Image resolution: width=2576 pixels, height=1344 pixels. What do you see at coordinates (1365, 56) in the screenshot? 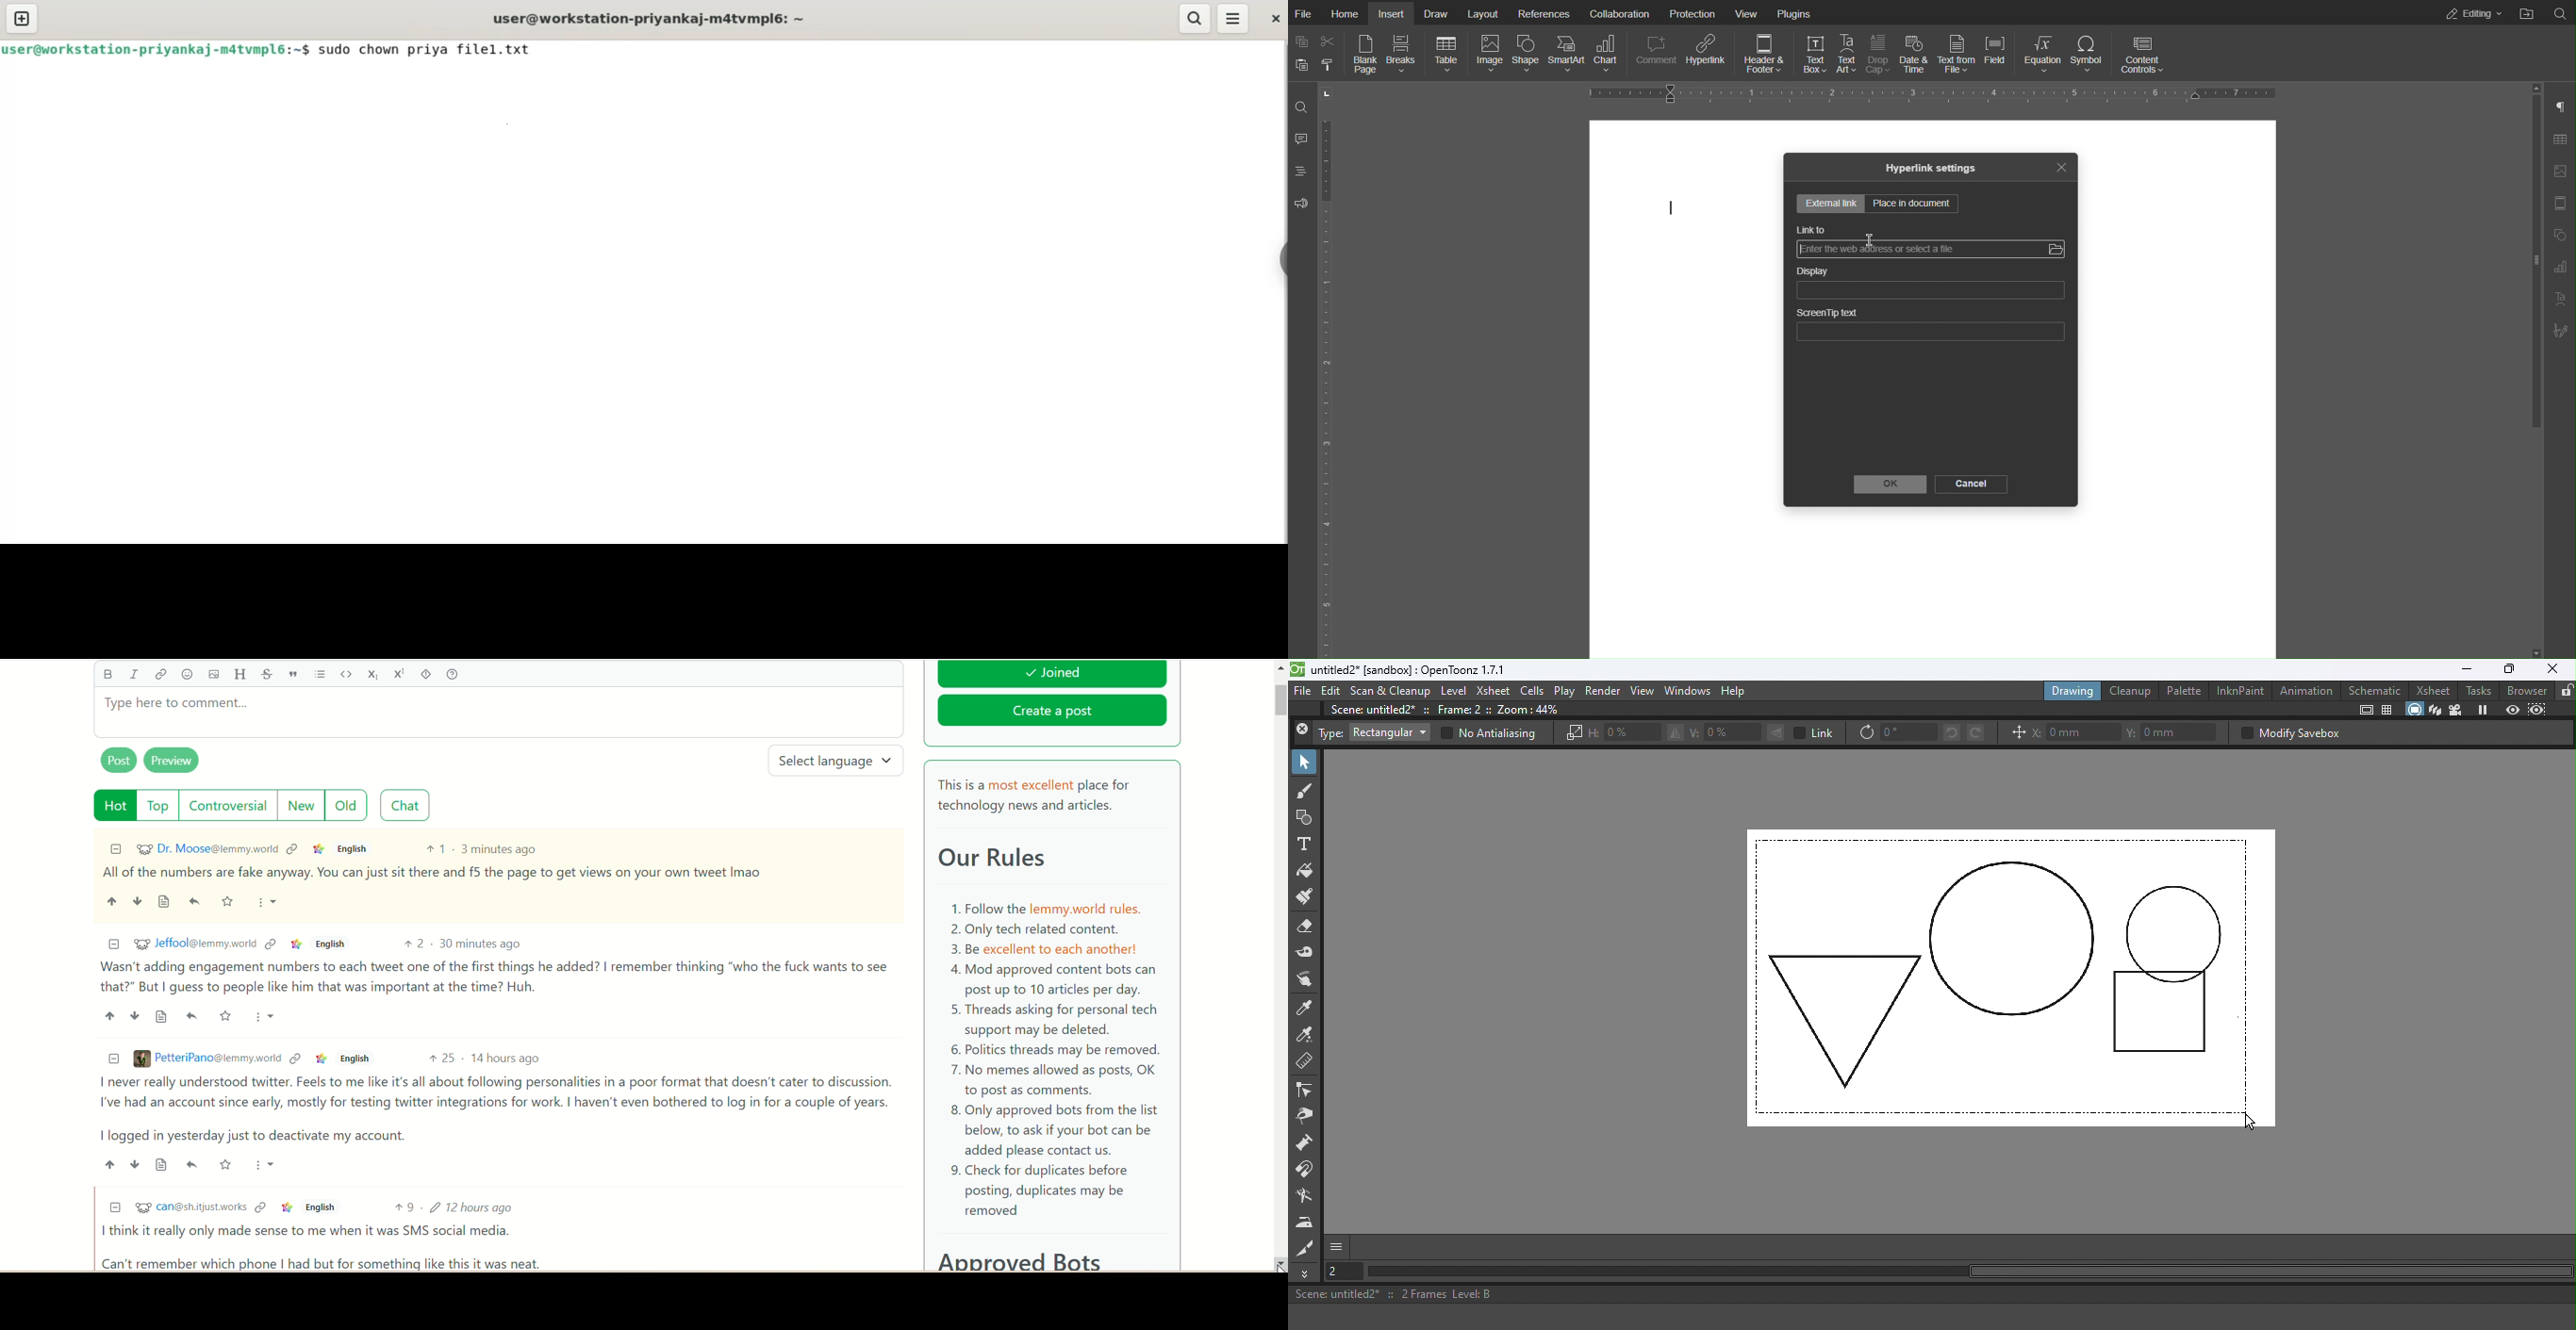
I see `Blank Page` at bounding box center [1365, 56].